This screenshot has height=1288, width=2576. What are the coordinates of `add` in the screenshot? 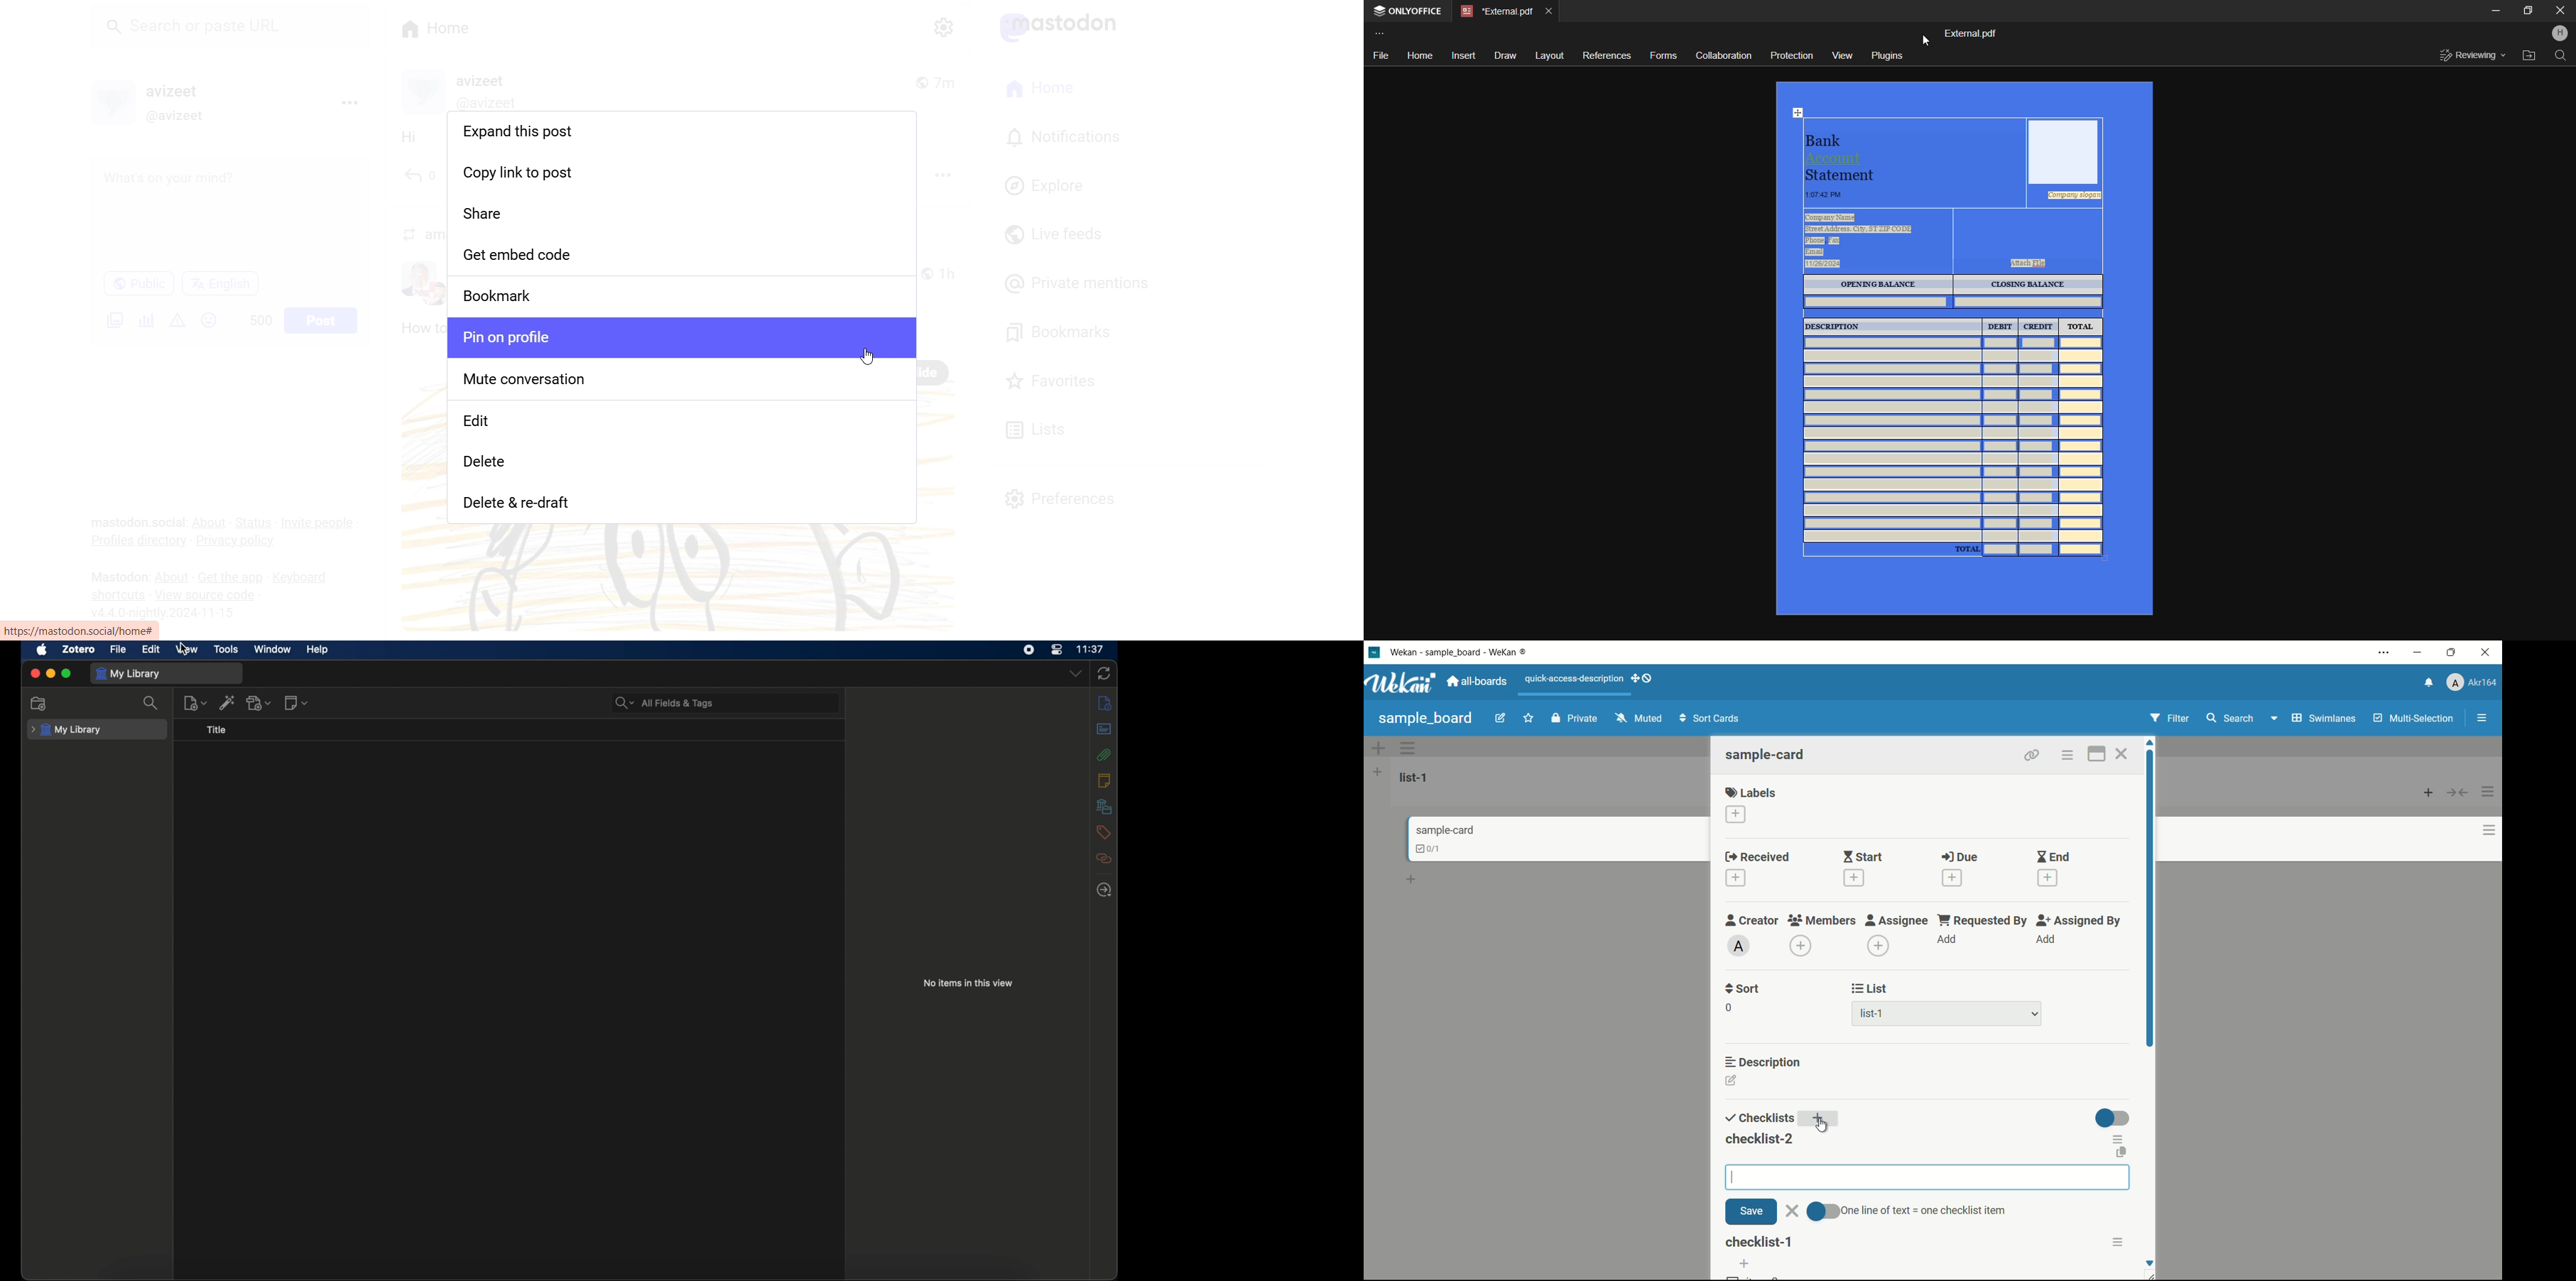 It's located at (1948, 940).